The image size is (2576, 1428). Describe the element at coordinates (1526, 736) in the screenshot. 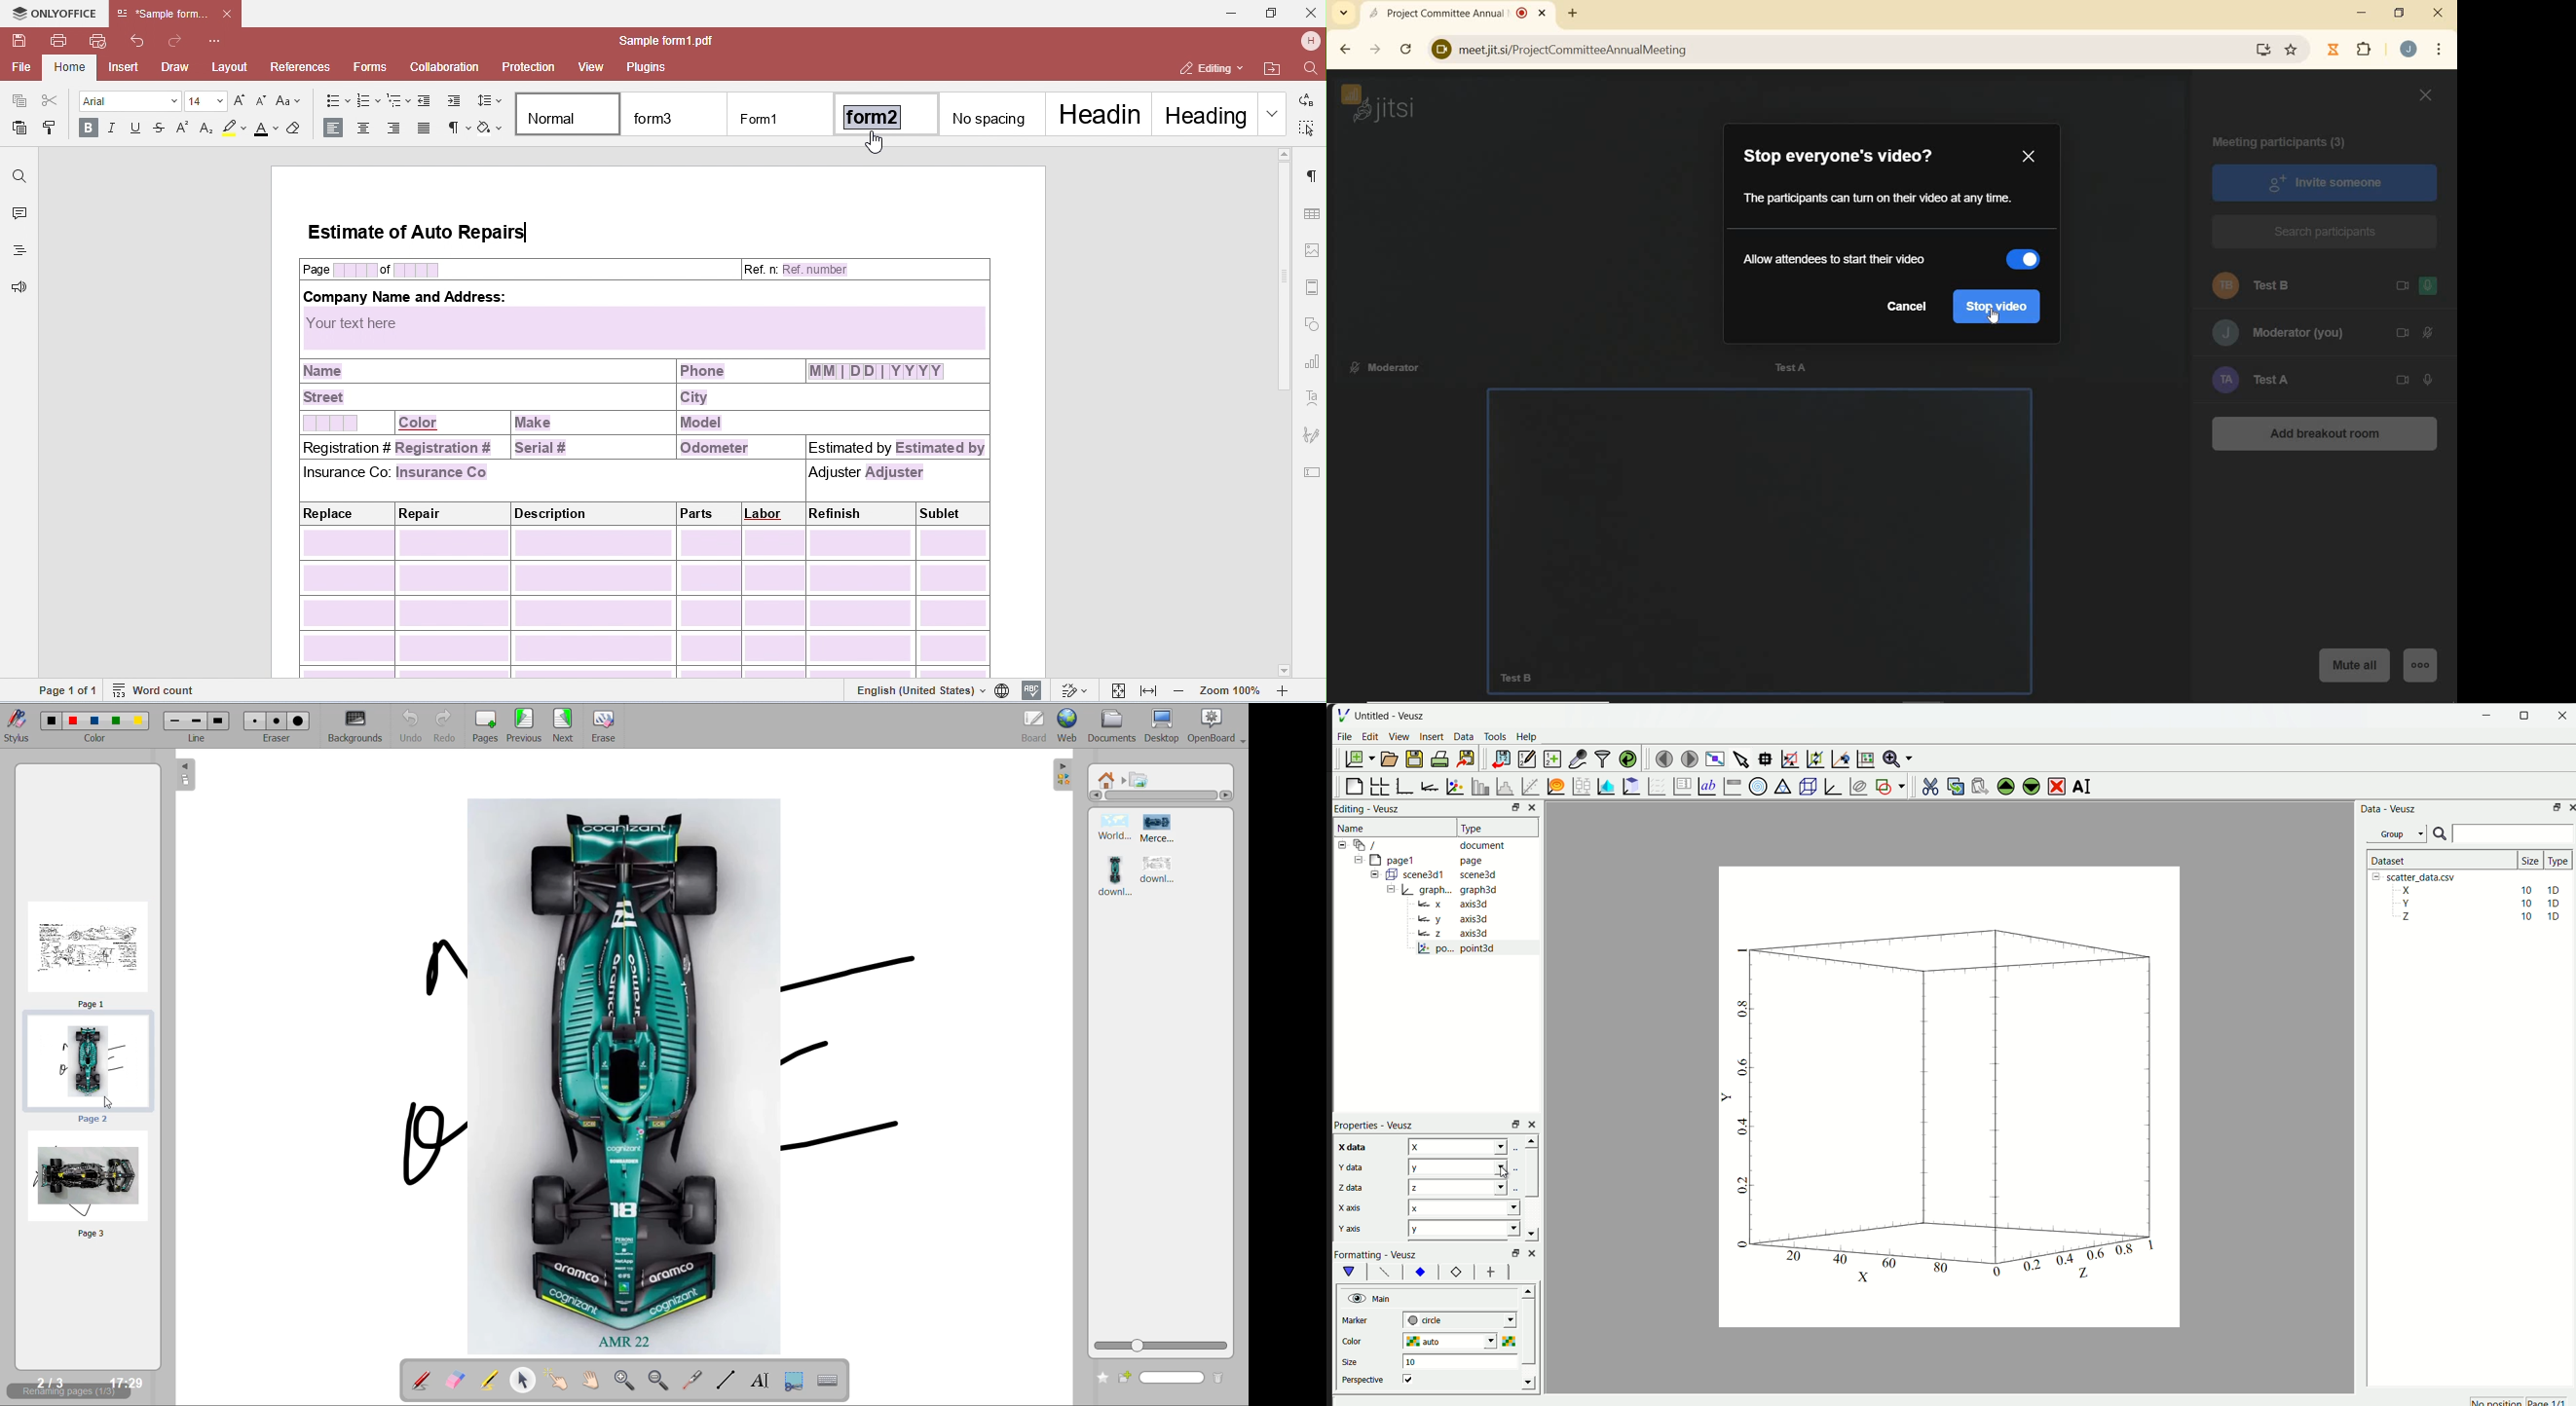

I see `Help` at that location.